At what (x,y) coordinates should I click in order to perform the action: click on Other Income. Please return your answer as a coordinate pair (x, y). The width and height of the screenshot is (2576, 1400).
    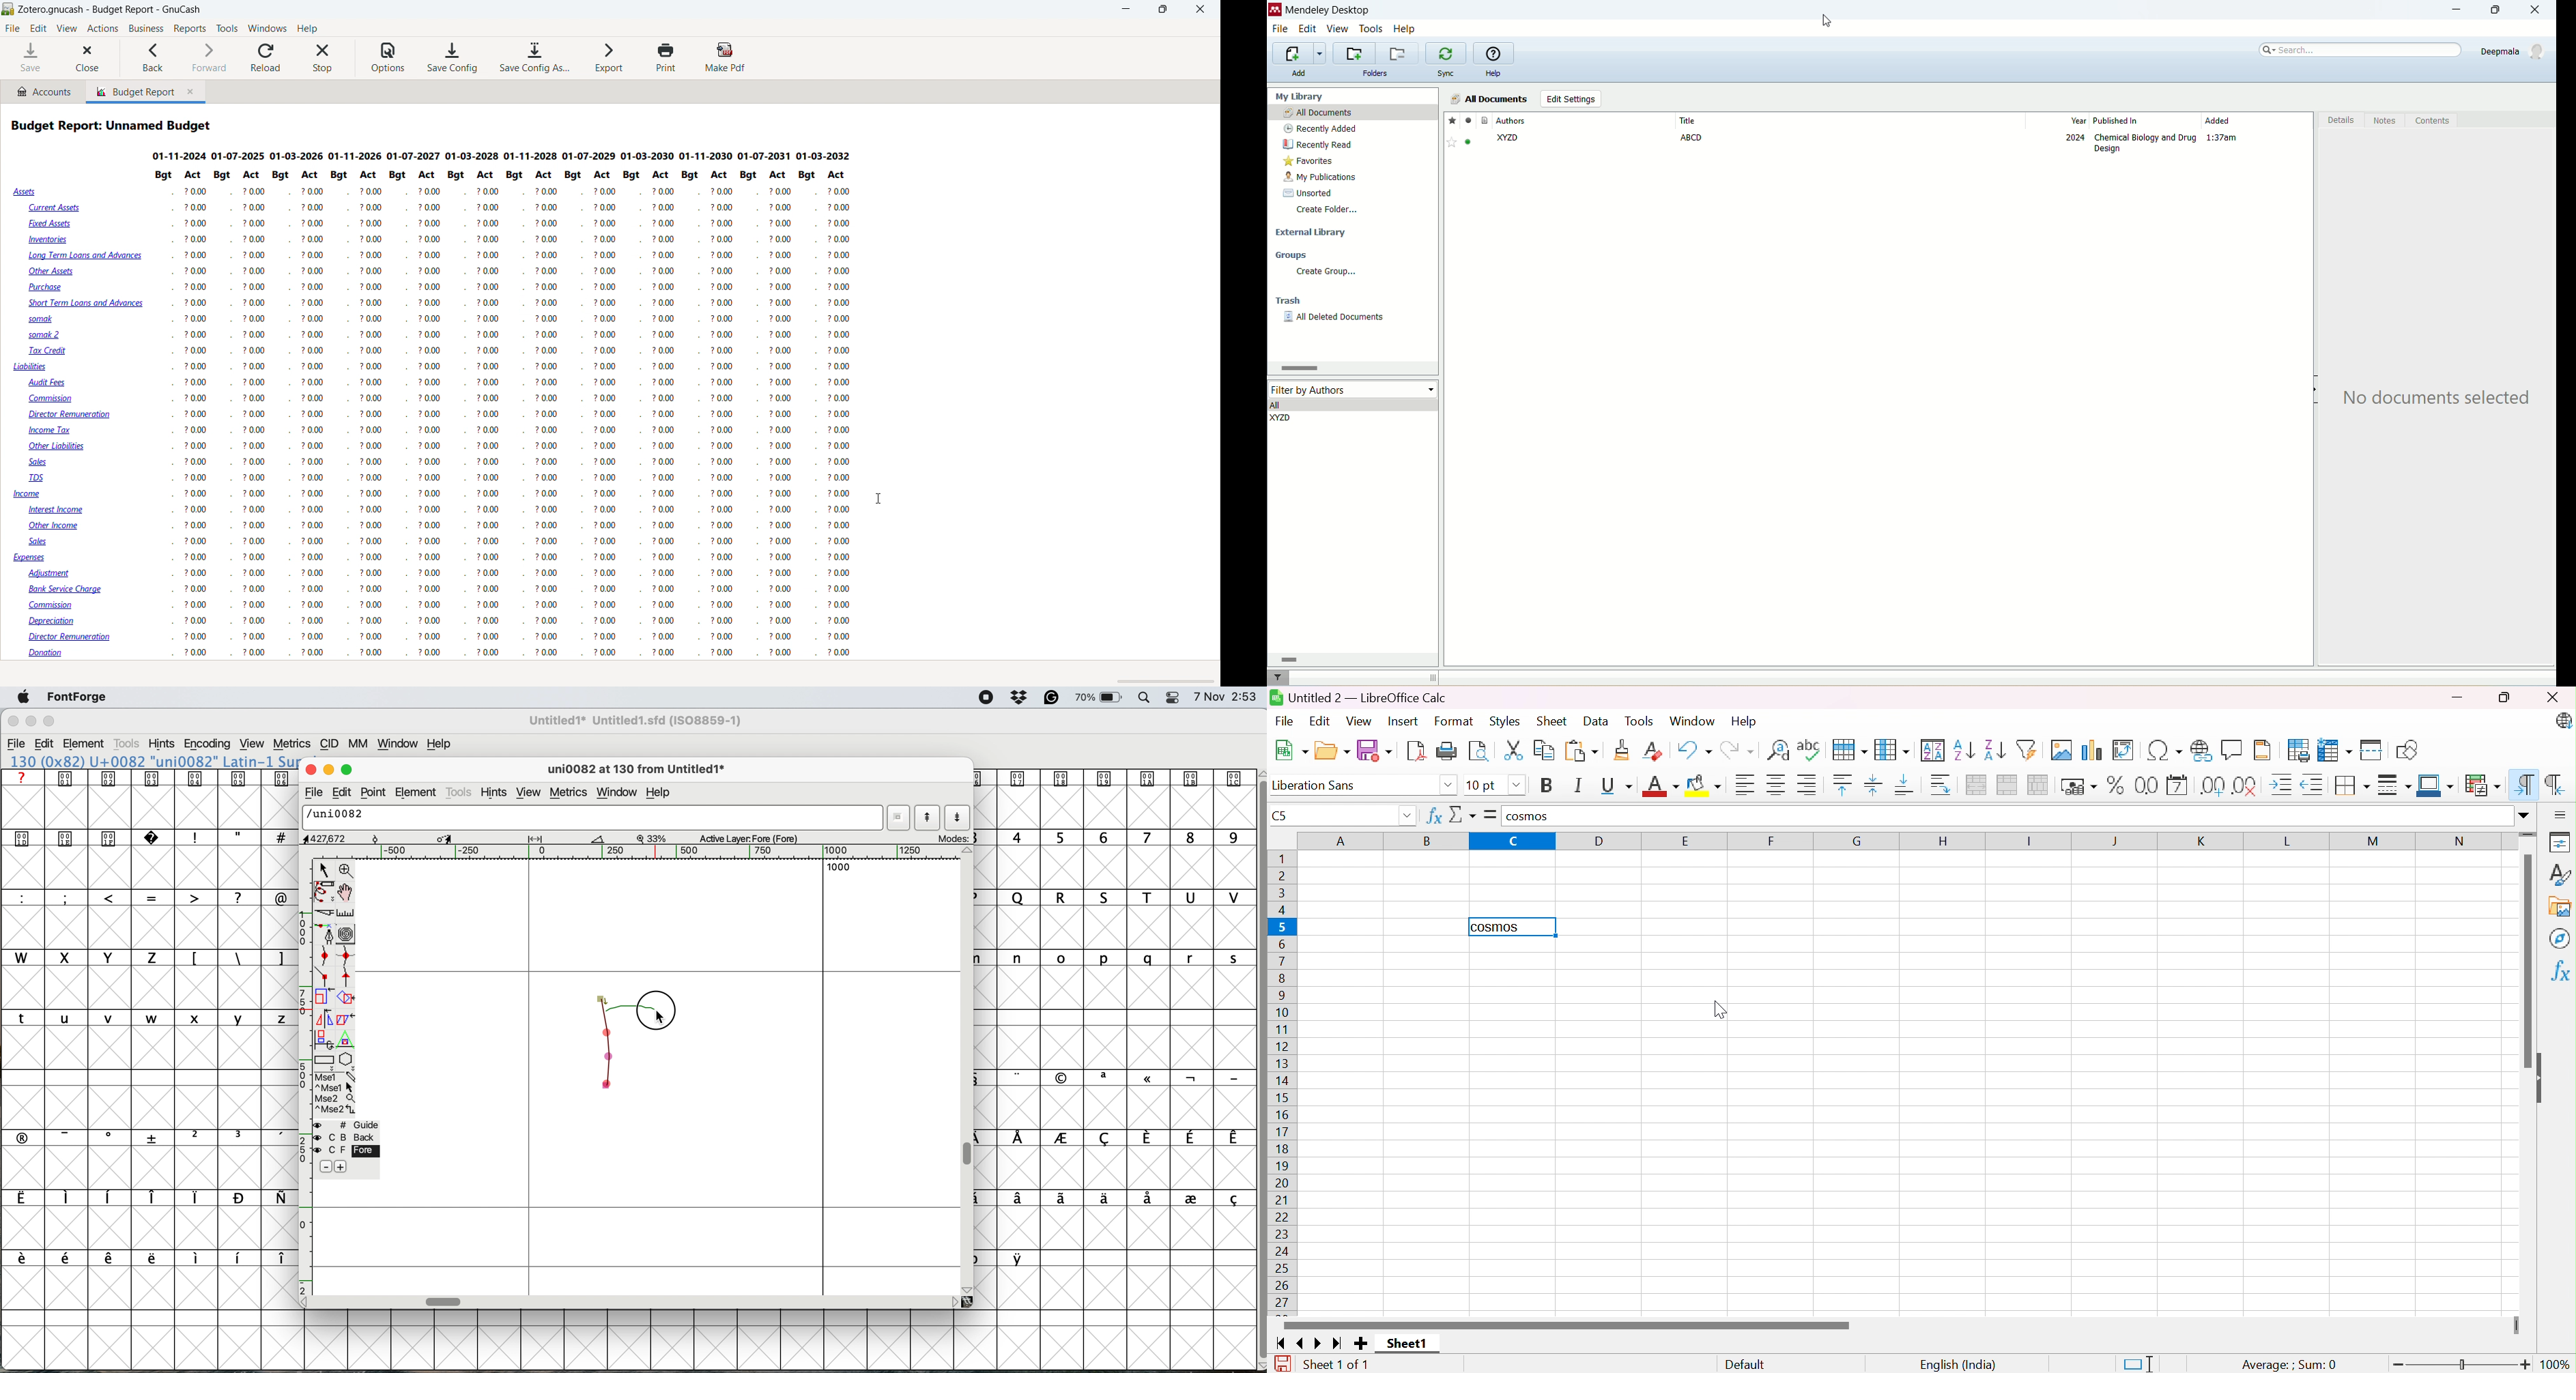
    Looking at the image, I should click on (57, 527).